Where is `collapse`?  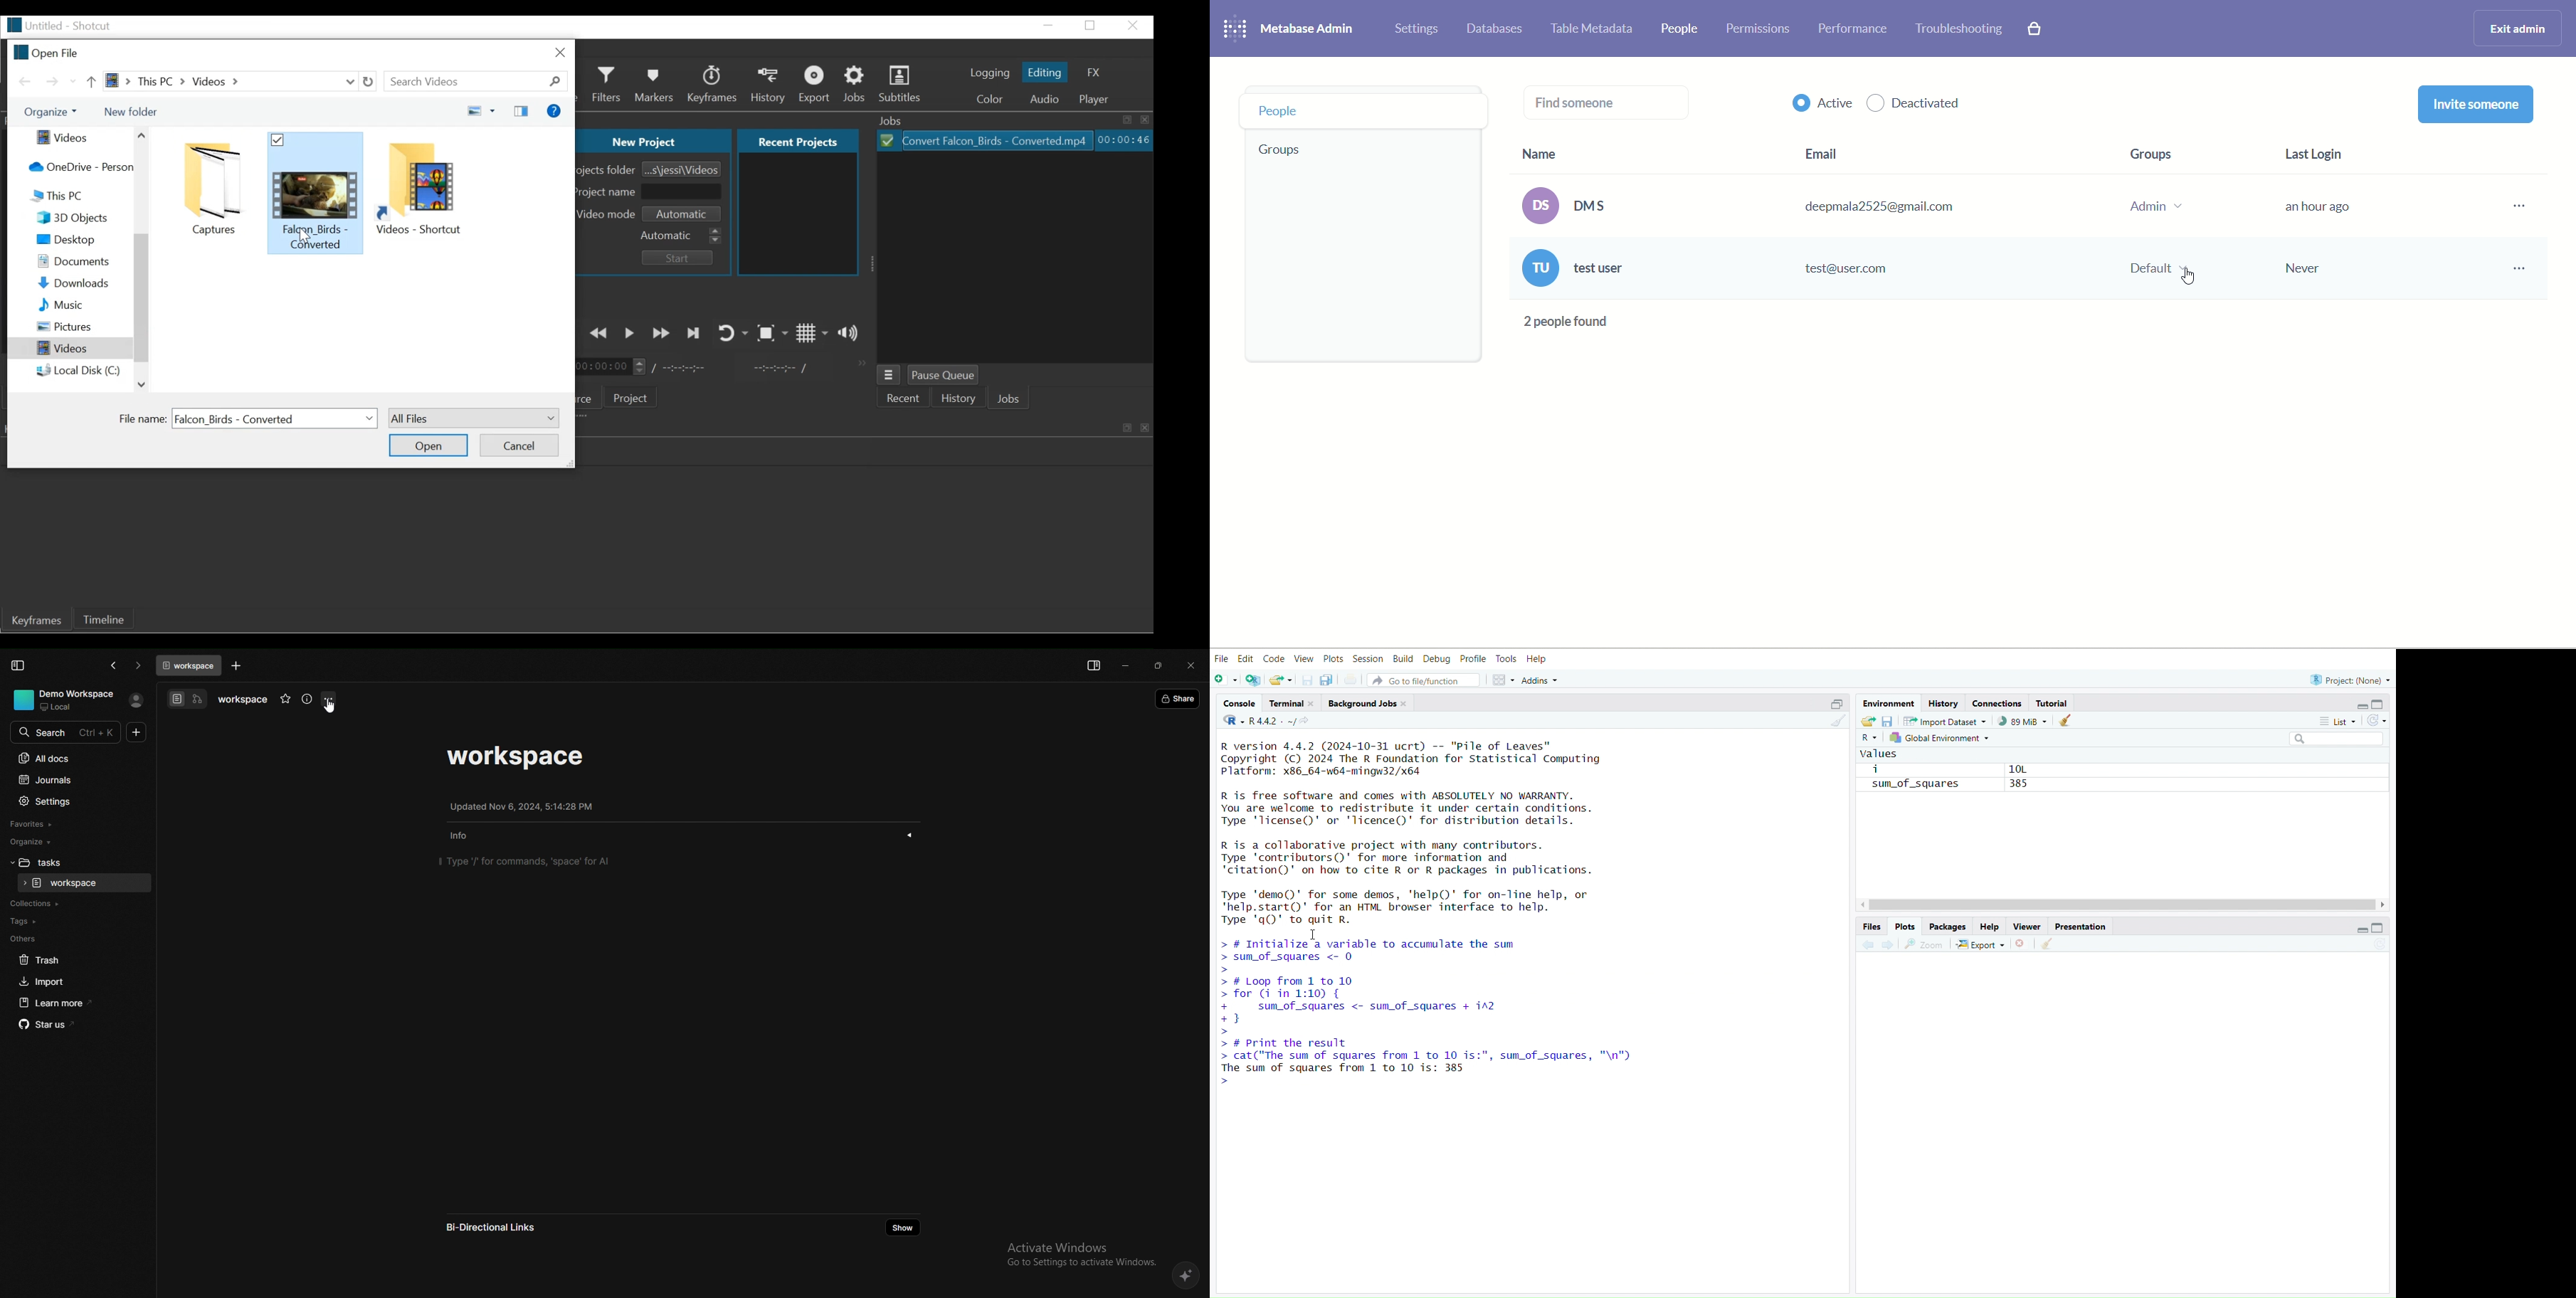
collapse is located at coordinates (2380, 705).